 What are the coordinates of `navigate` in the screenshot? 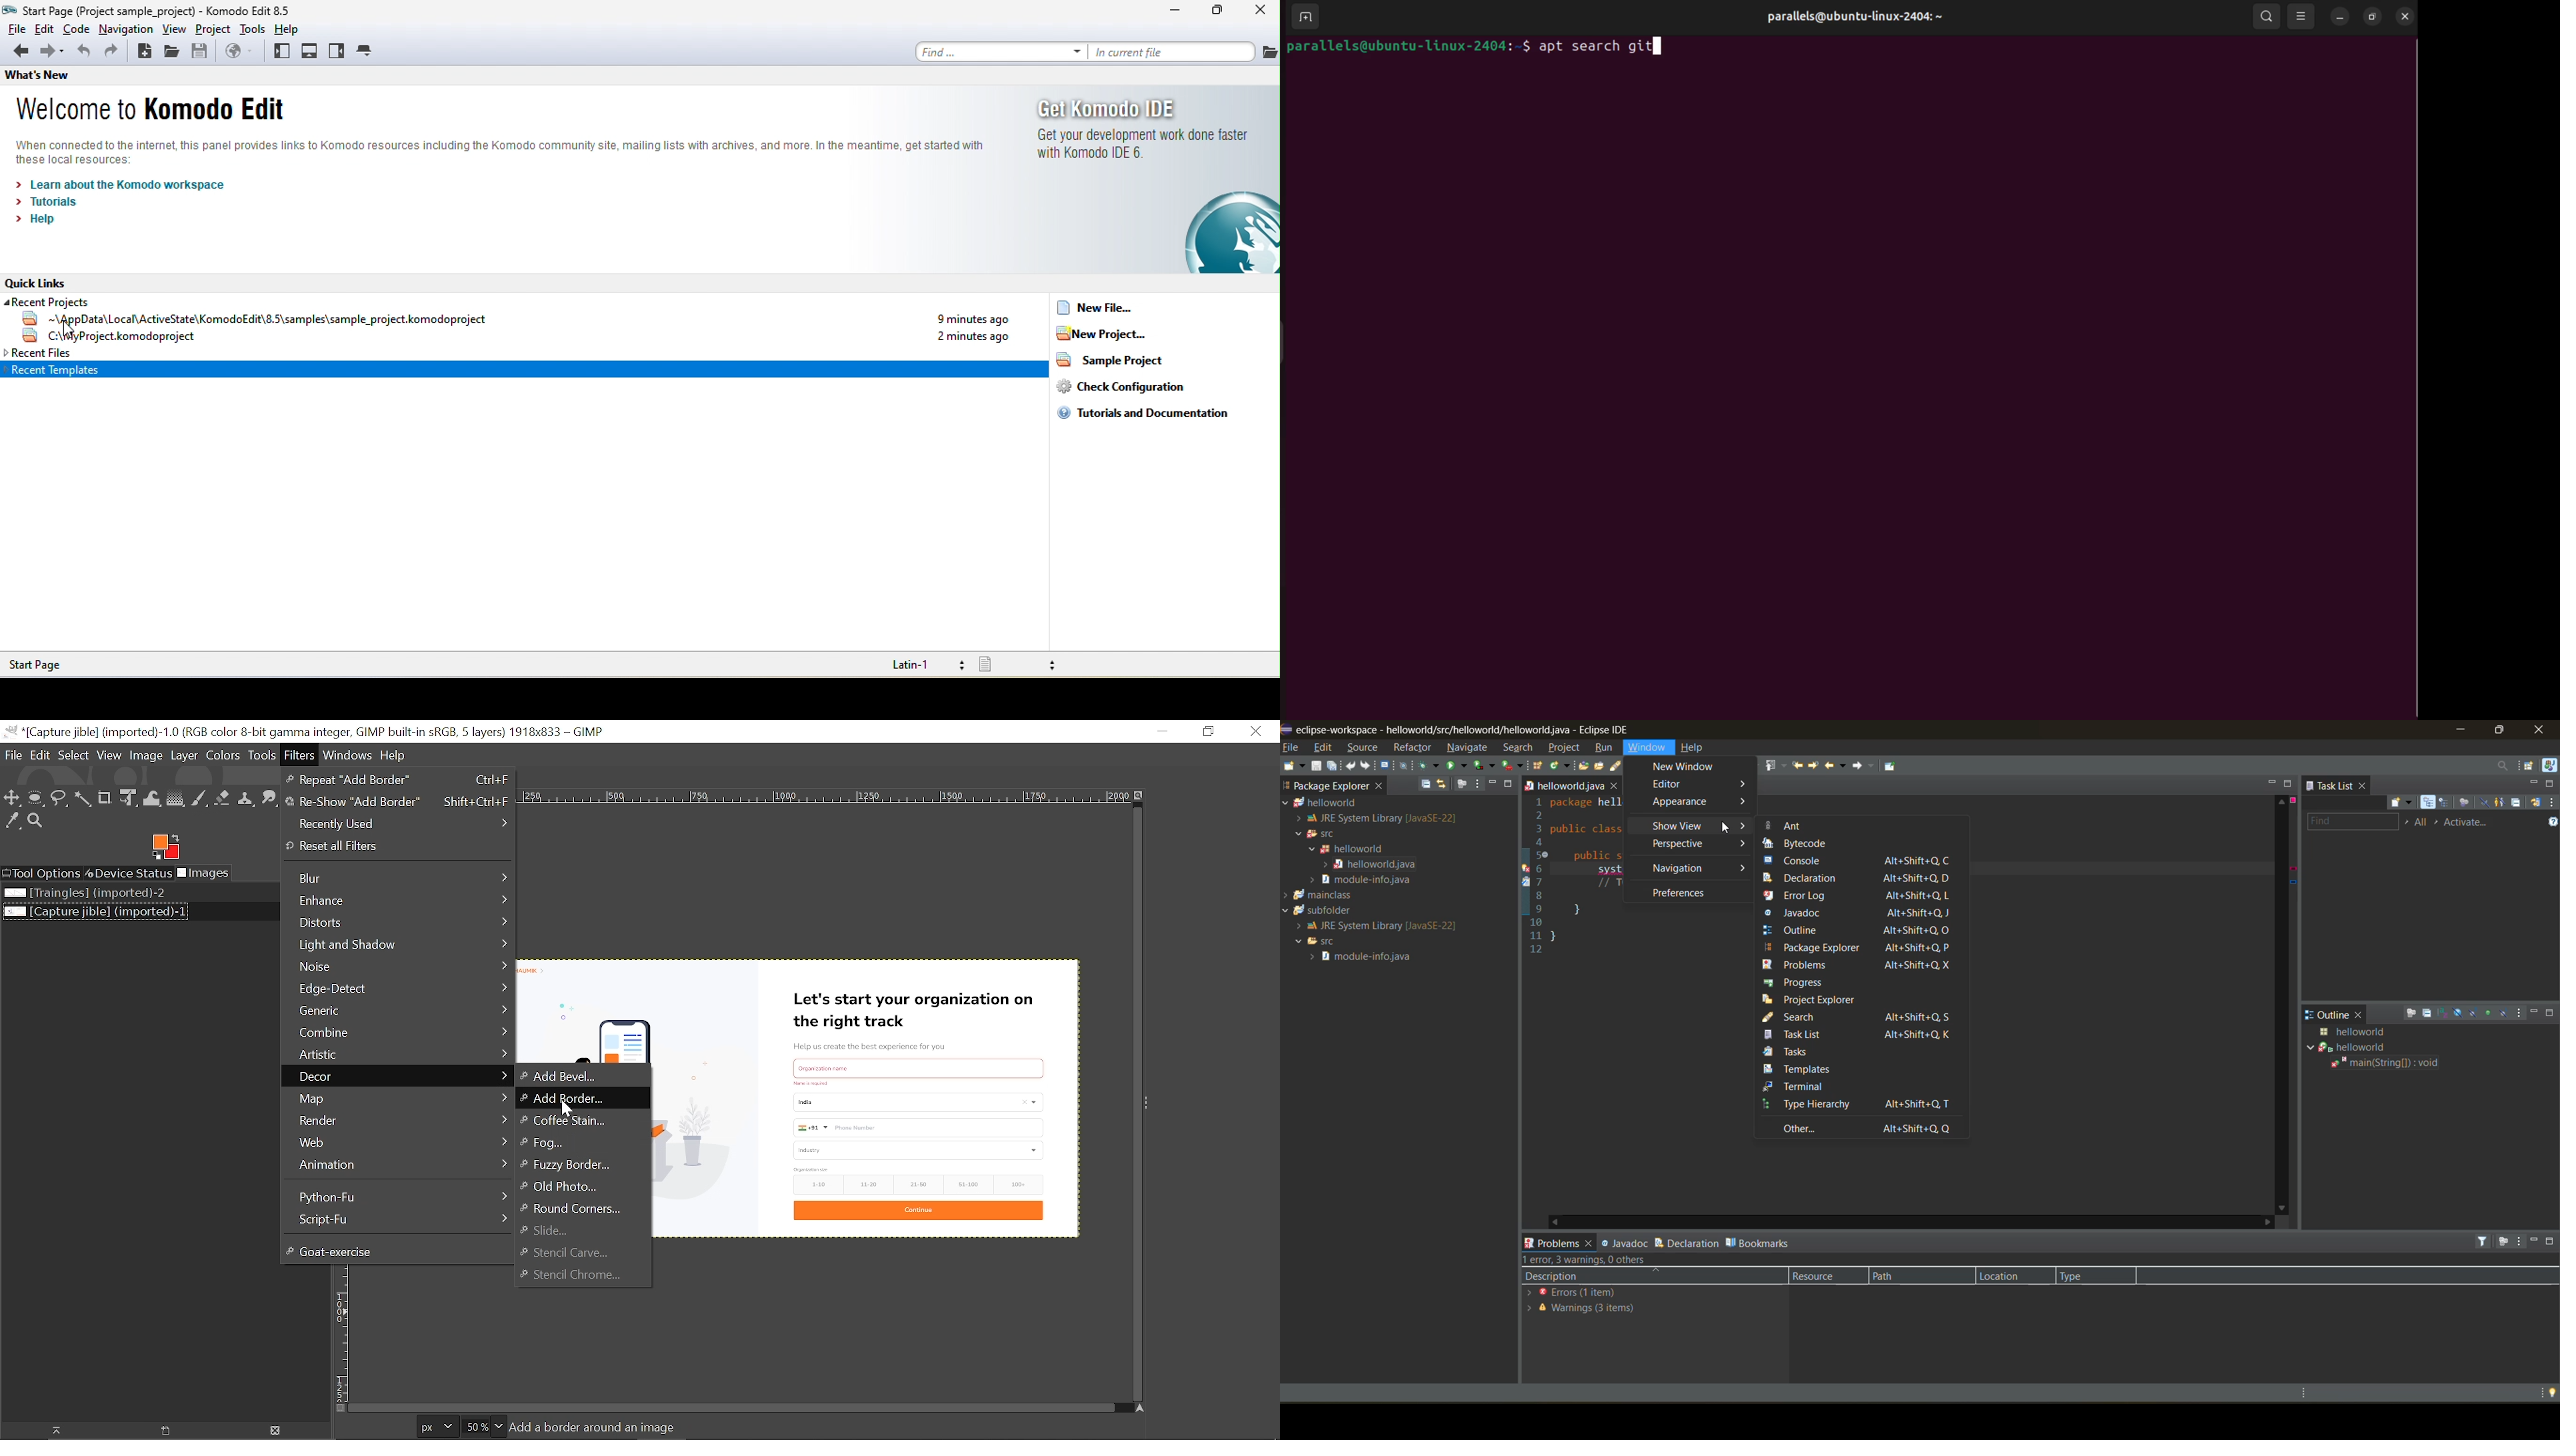 It's located at (1466, 749).